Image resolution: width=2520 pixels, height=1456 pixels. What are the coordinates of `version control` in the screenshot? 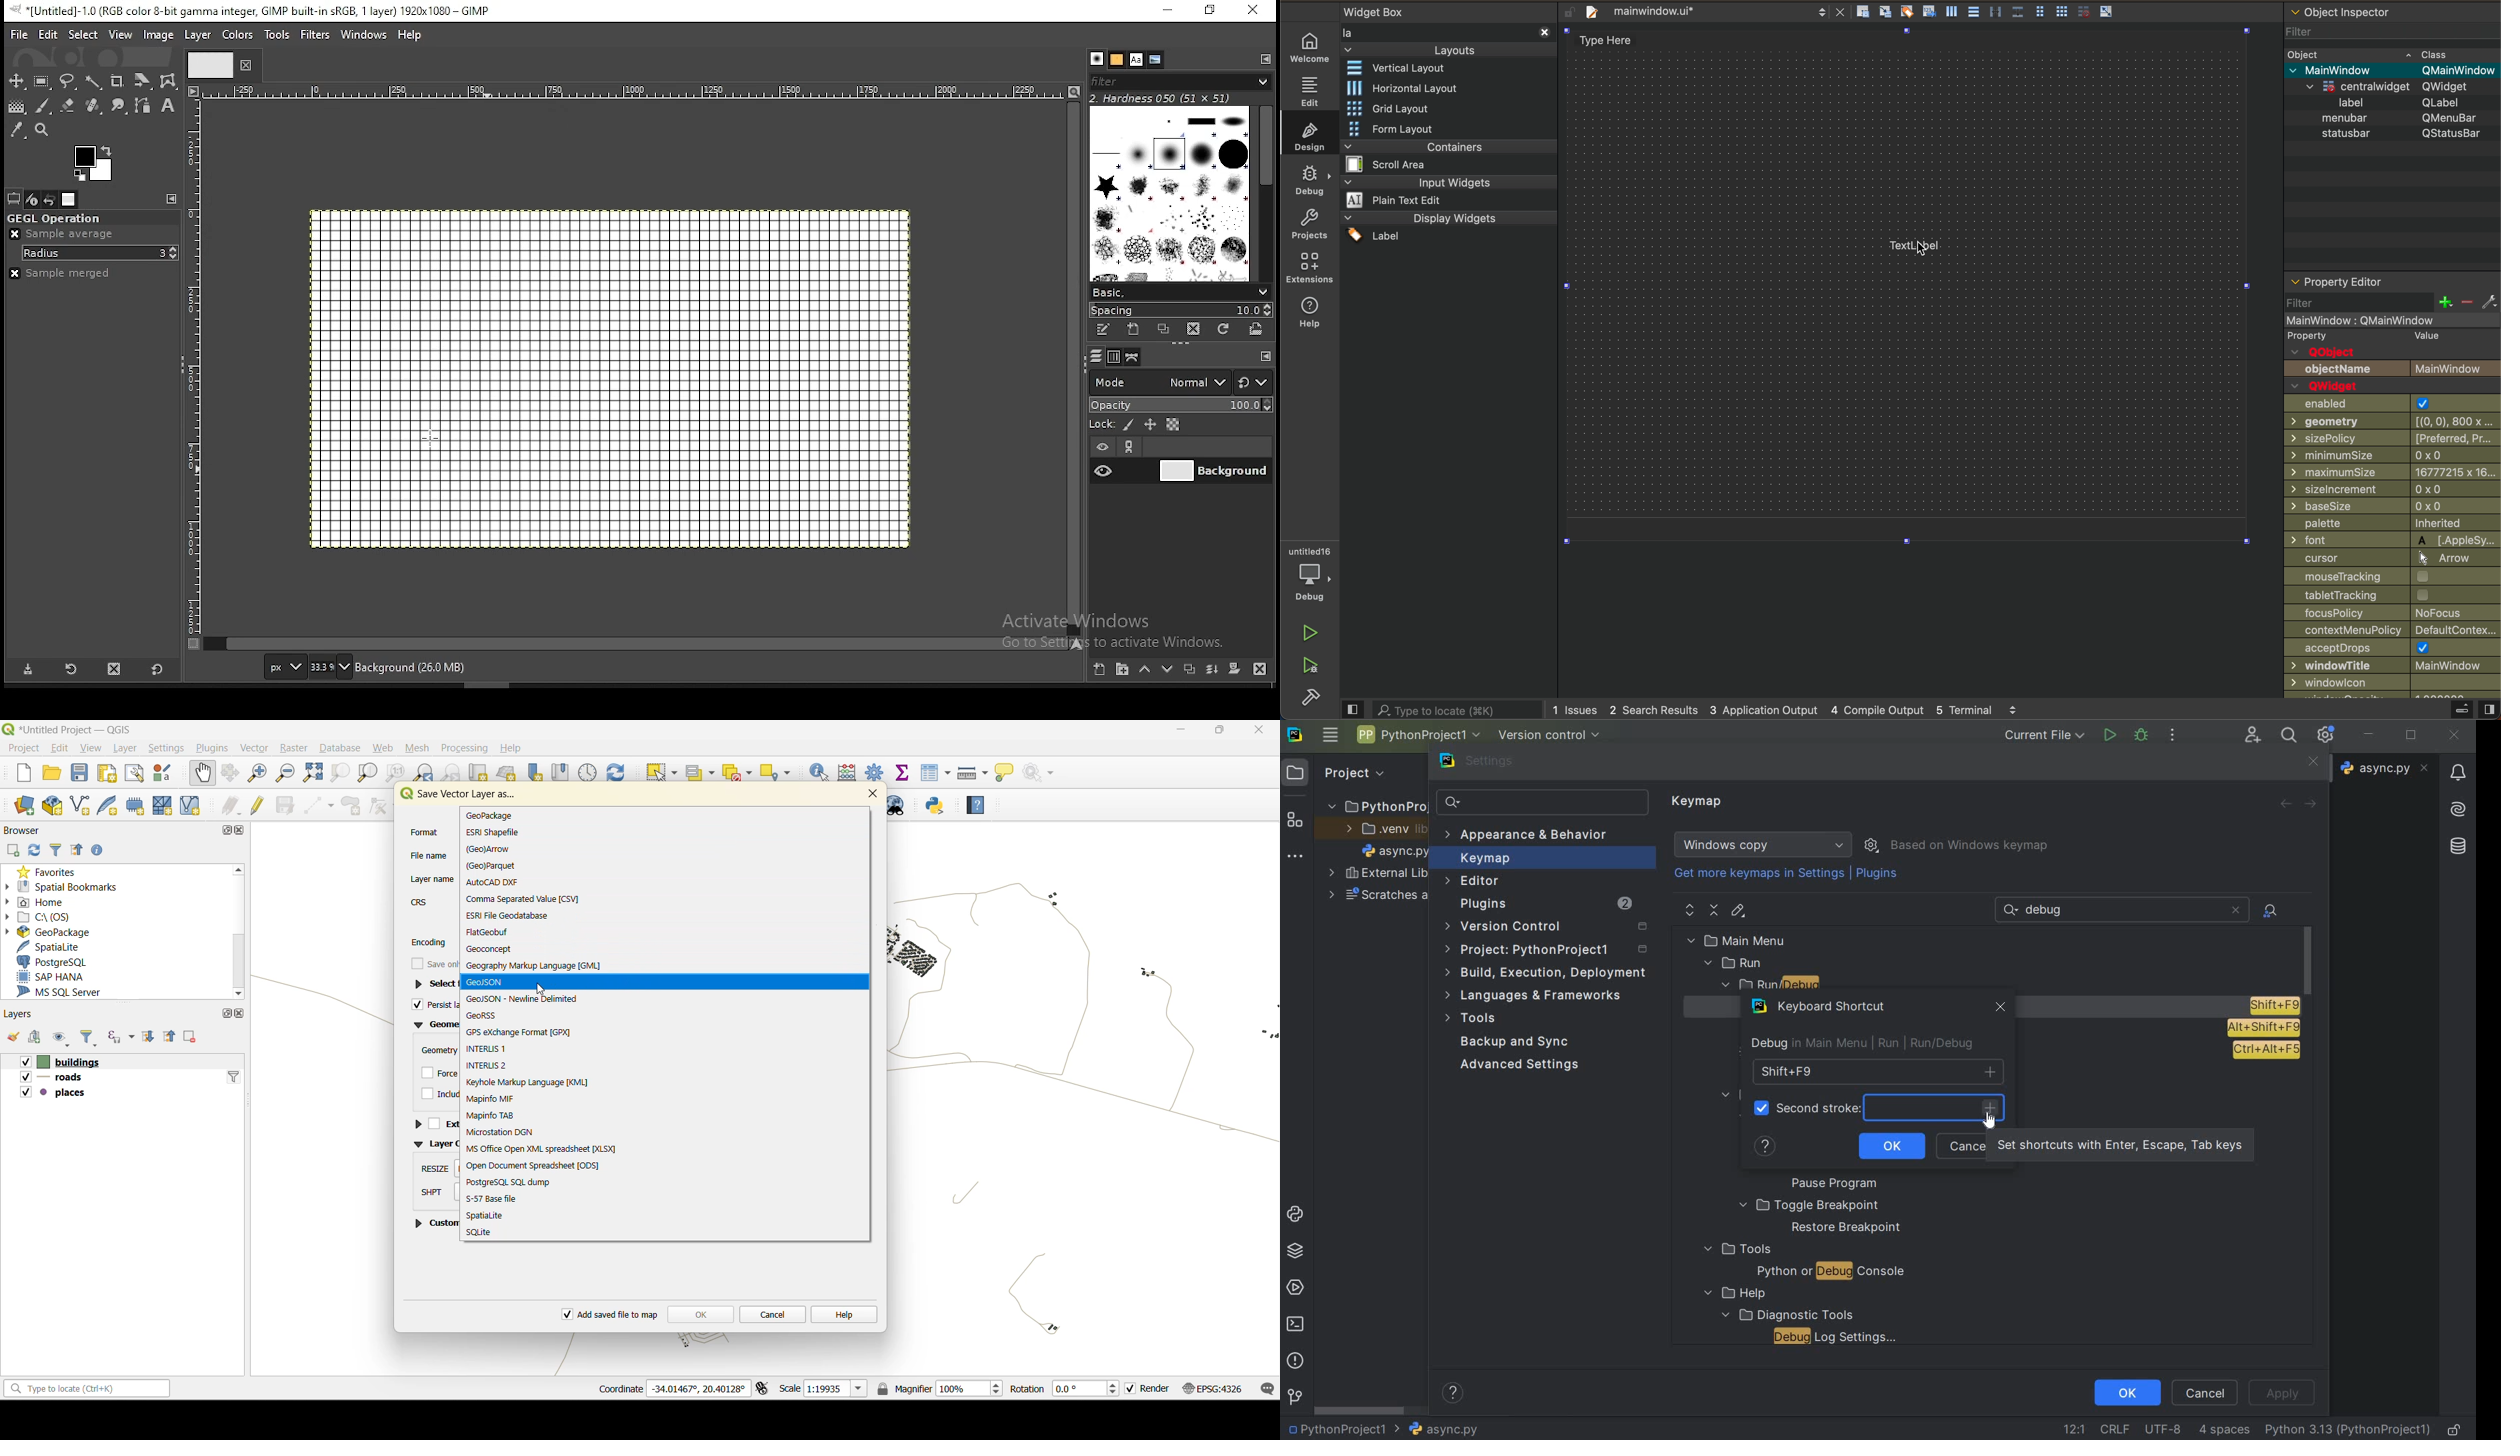 It's located at (1554, 736).